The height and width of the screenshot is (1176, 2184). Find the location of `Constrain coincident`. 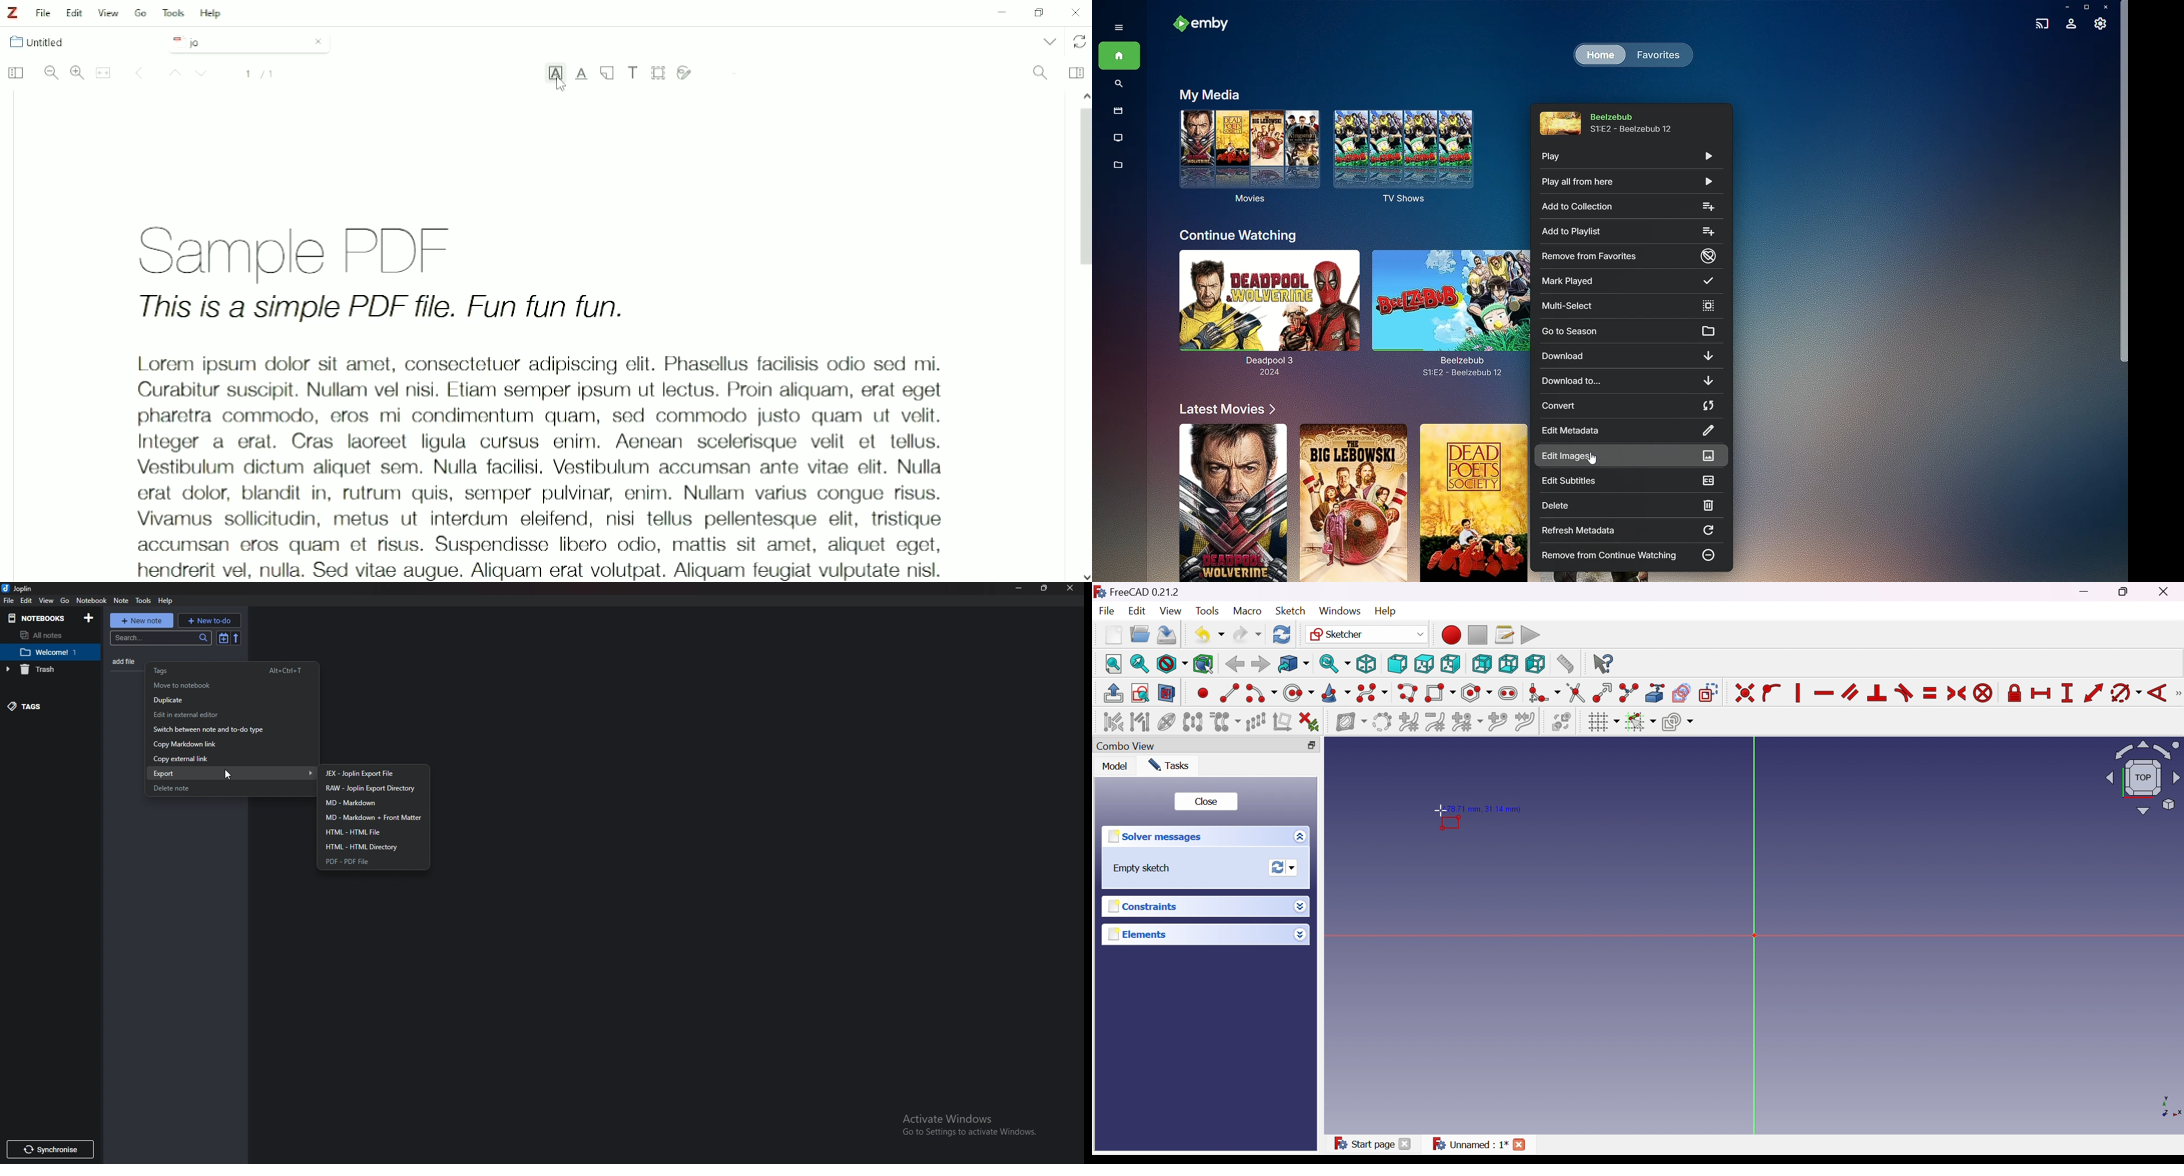

Constrain coincident is located at coordinates (1743, 693).